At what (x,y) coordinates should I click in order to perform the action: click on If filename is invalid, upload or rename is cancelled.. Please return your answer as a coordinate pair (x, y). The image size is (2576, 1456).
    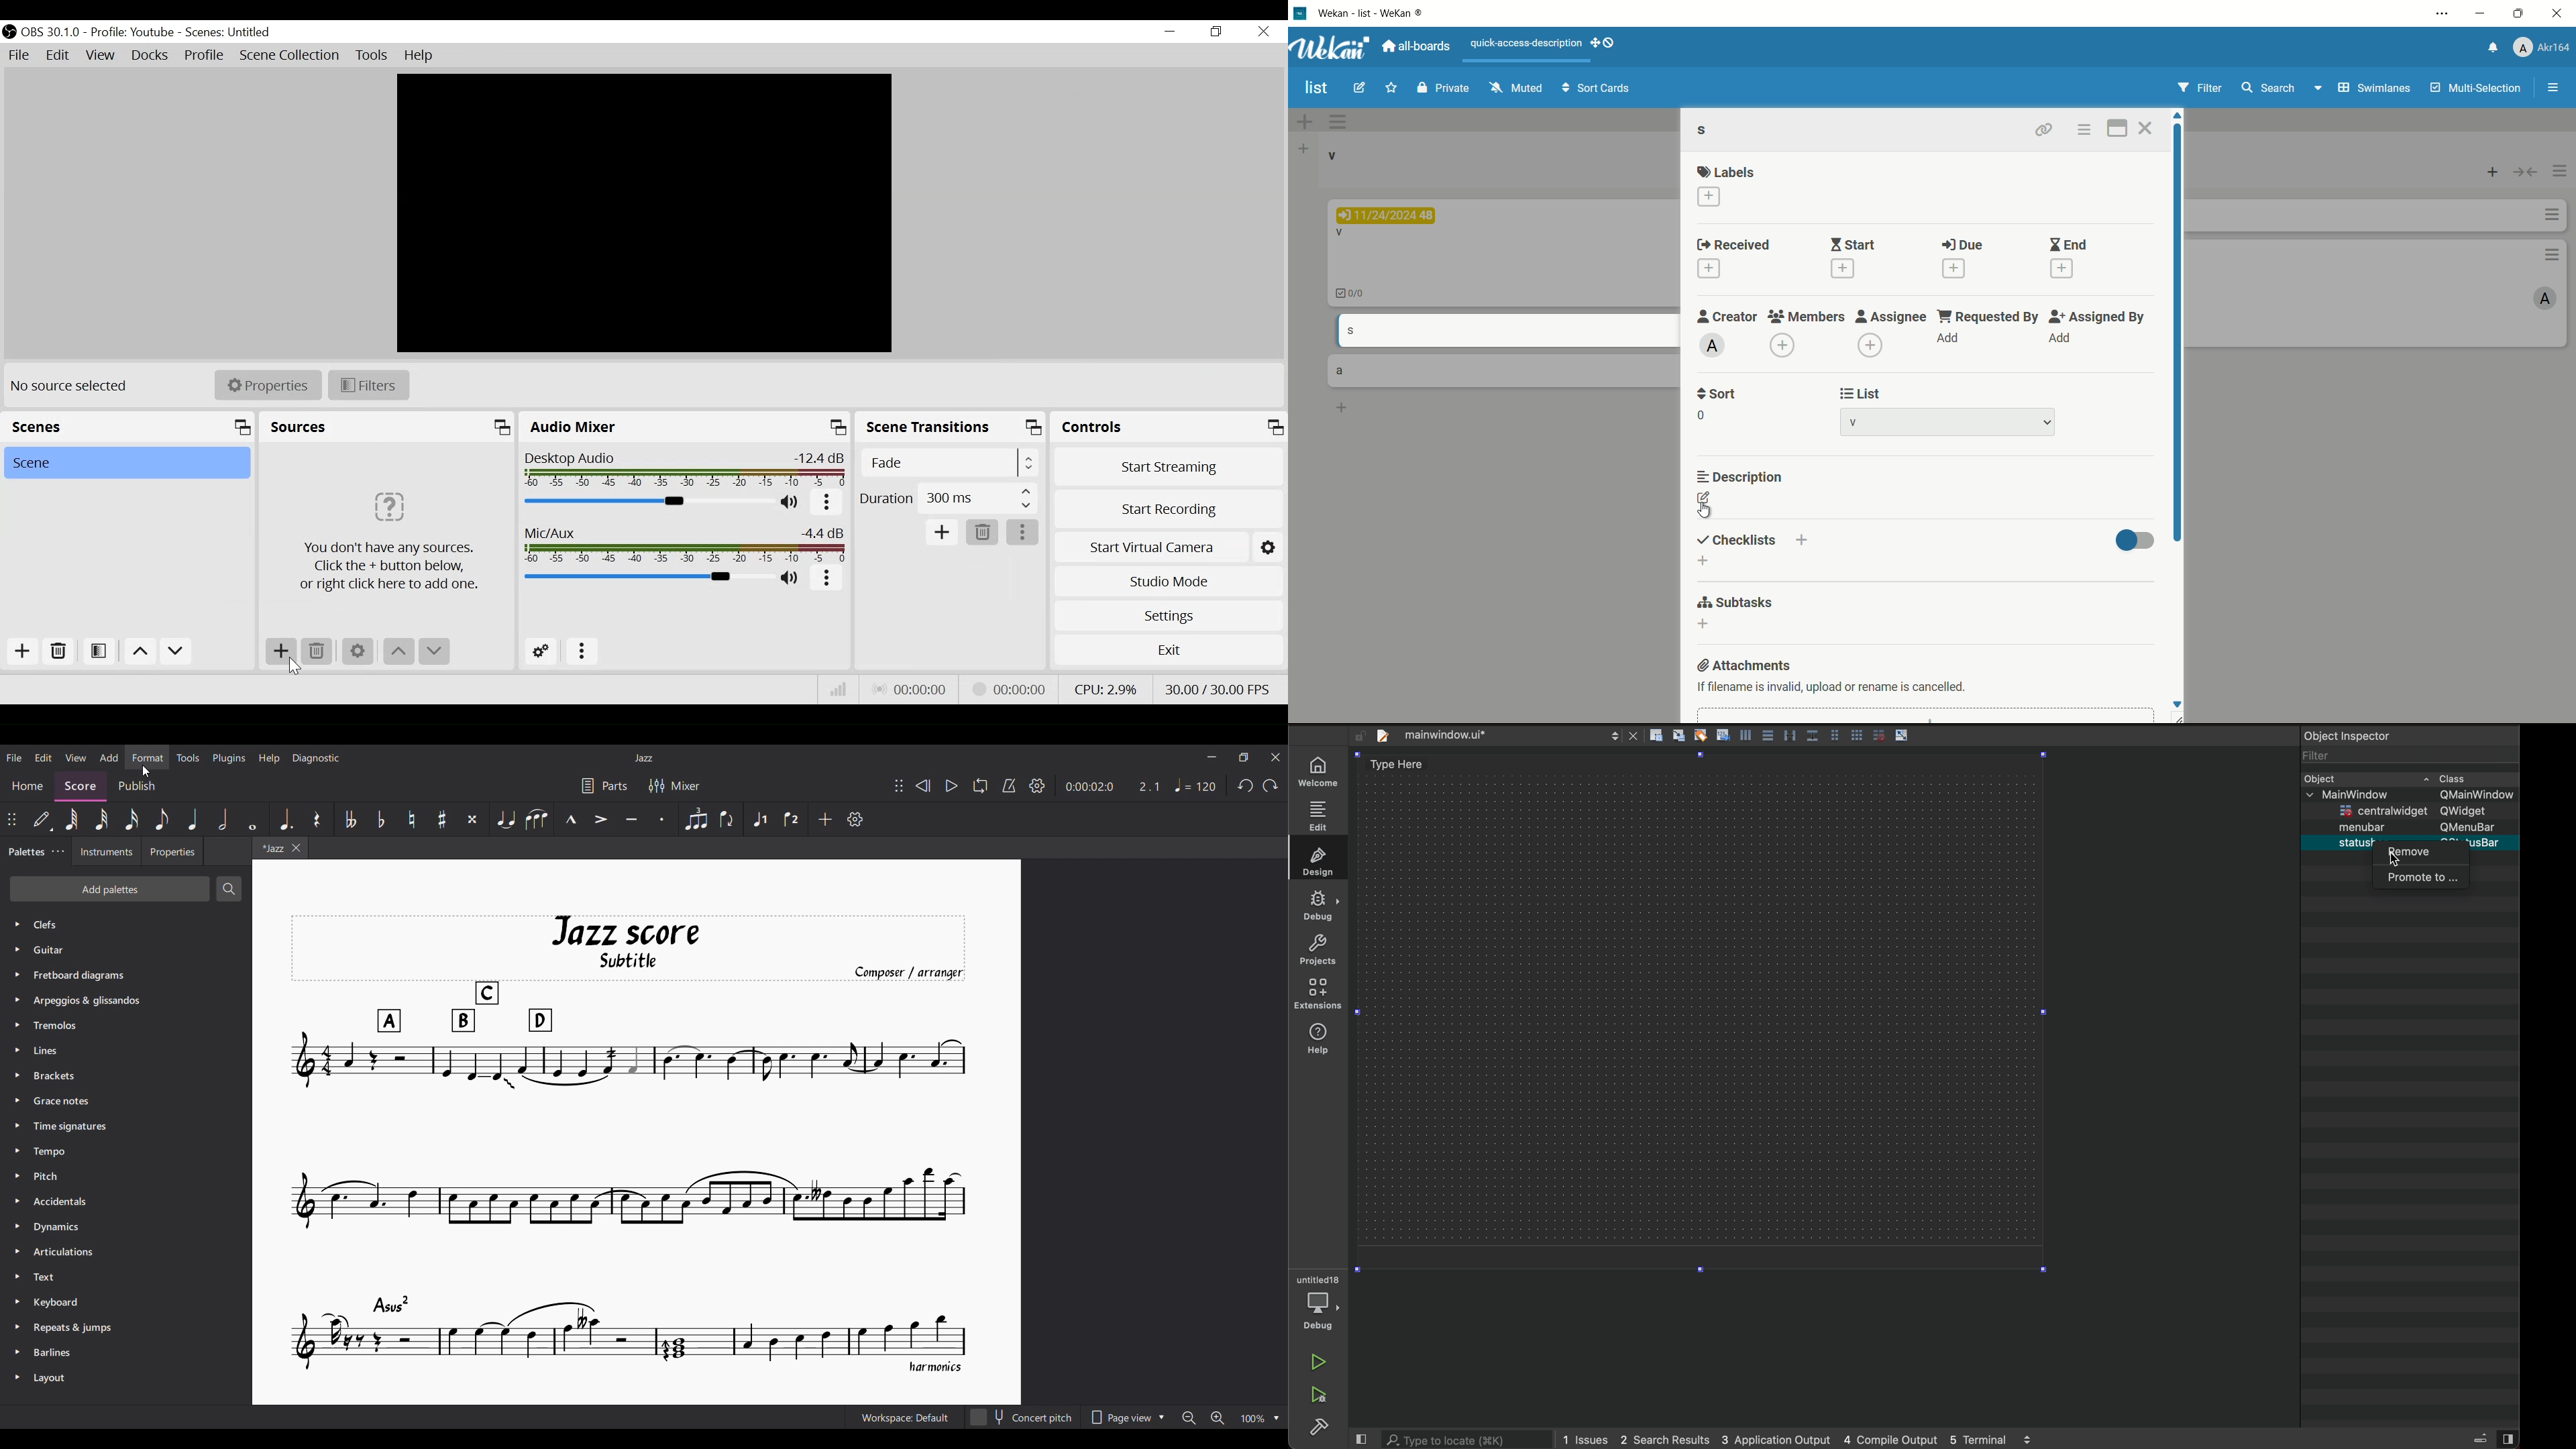
    Looking at the image, I should click on (1834, 688).